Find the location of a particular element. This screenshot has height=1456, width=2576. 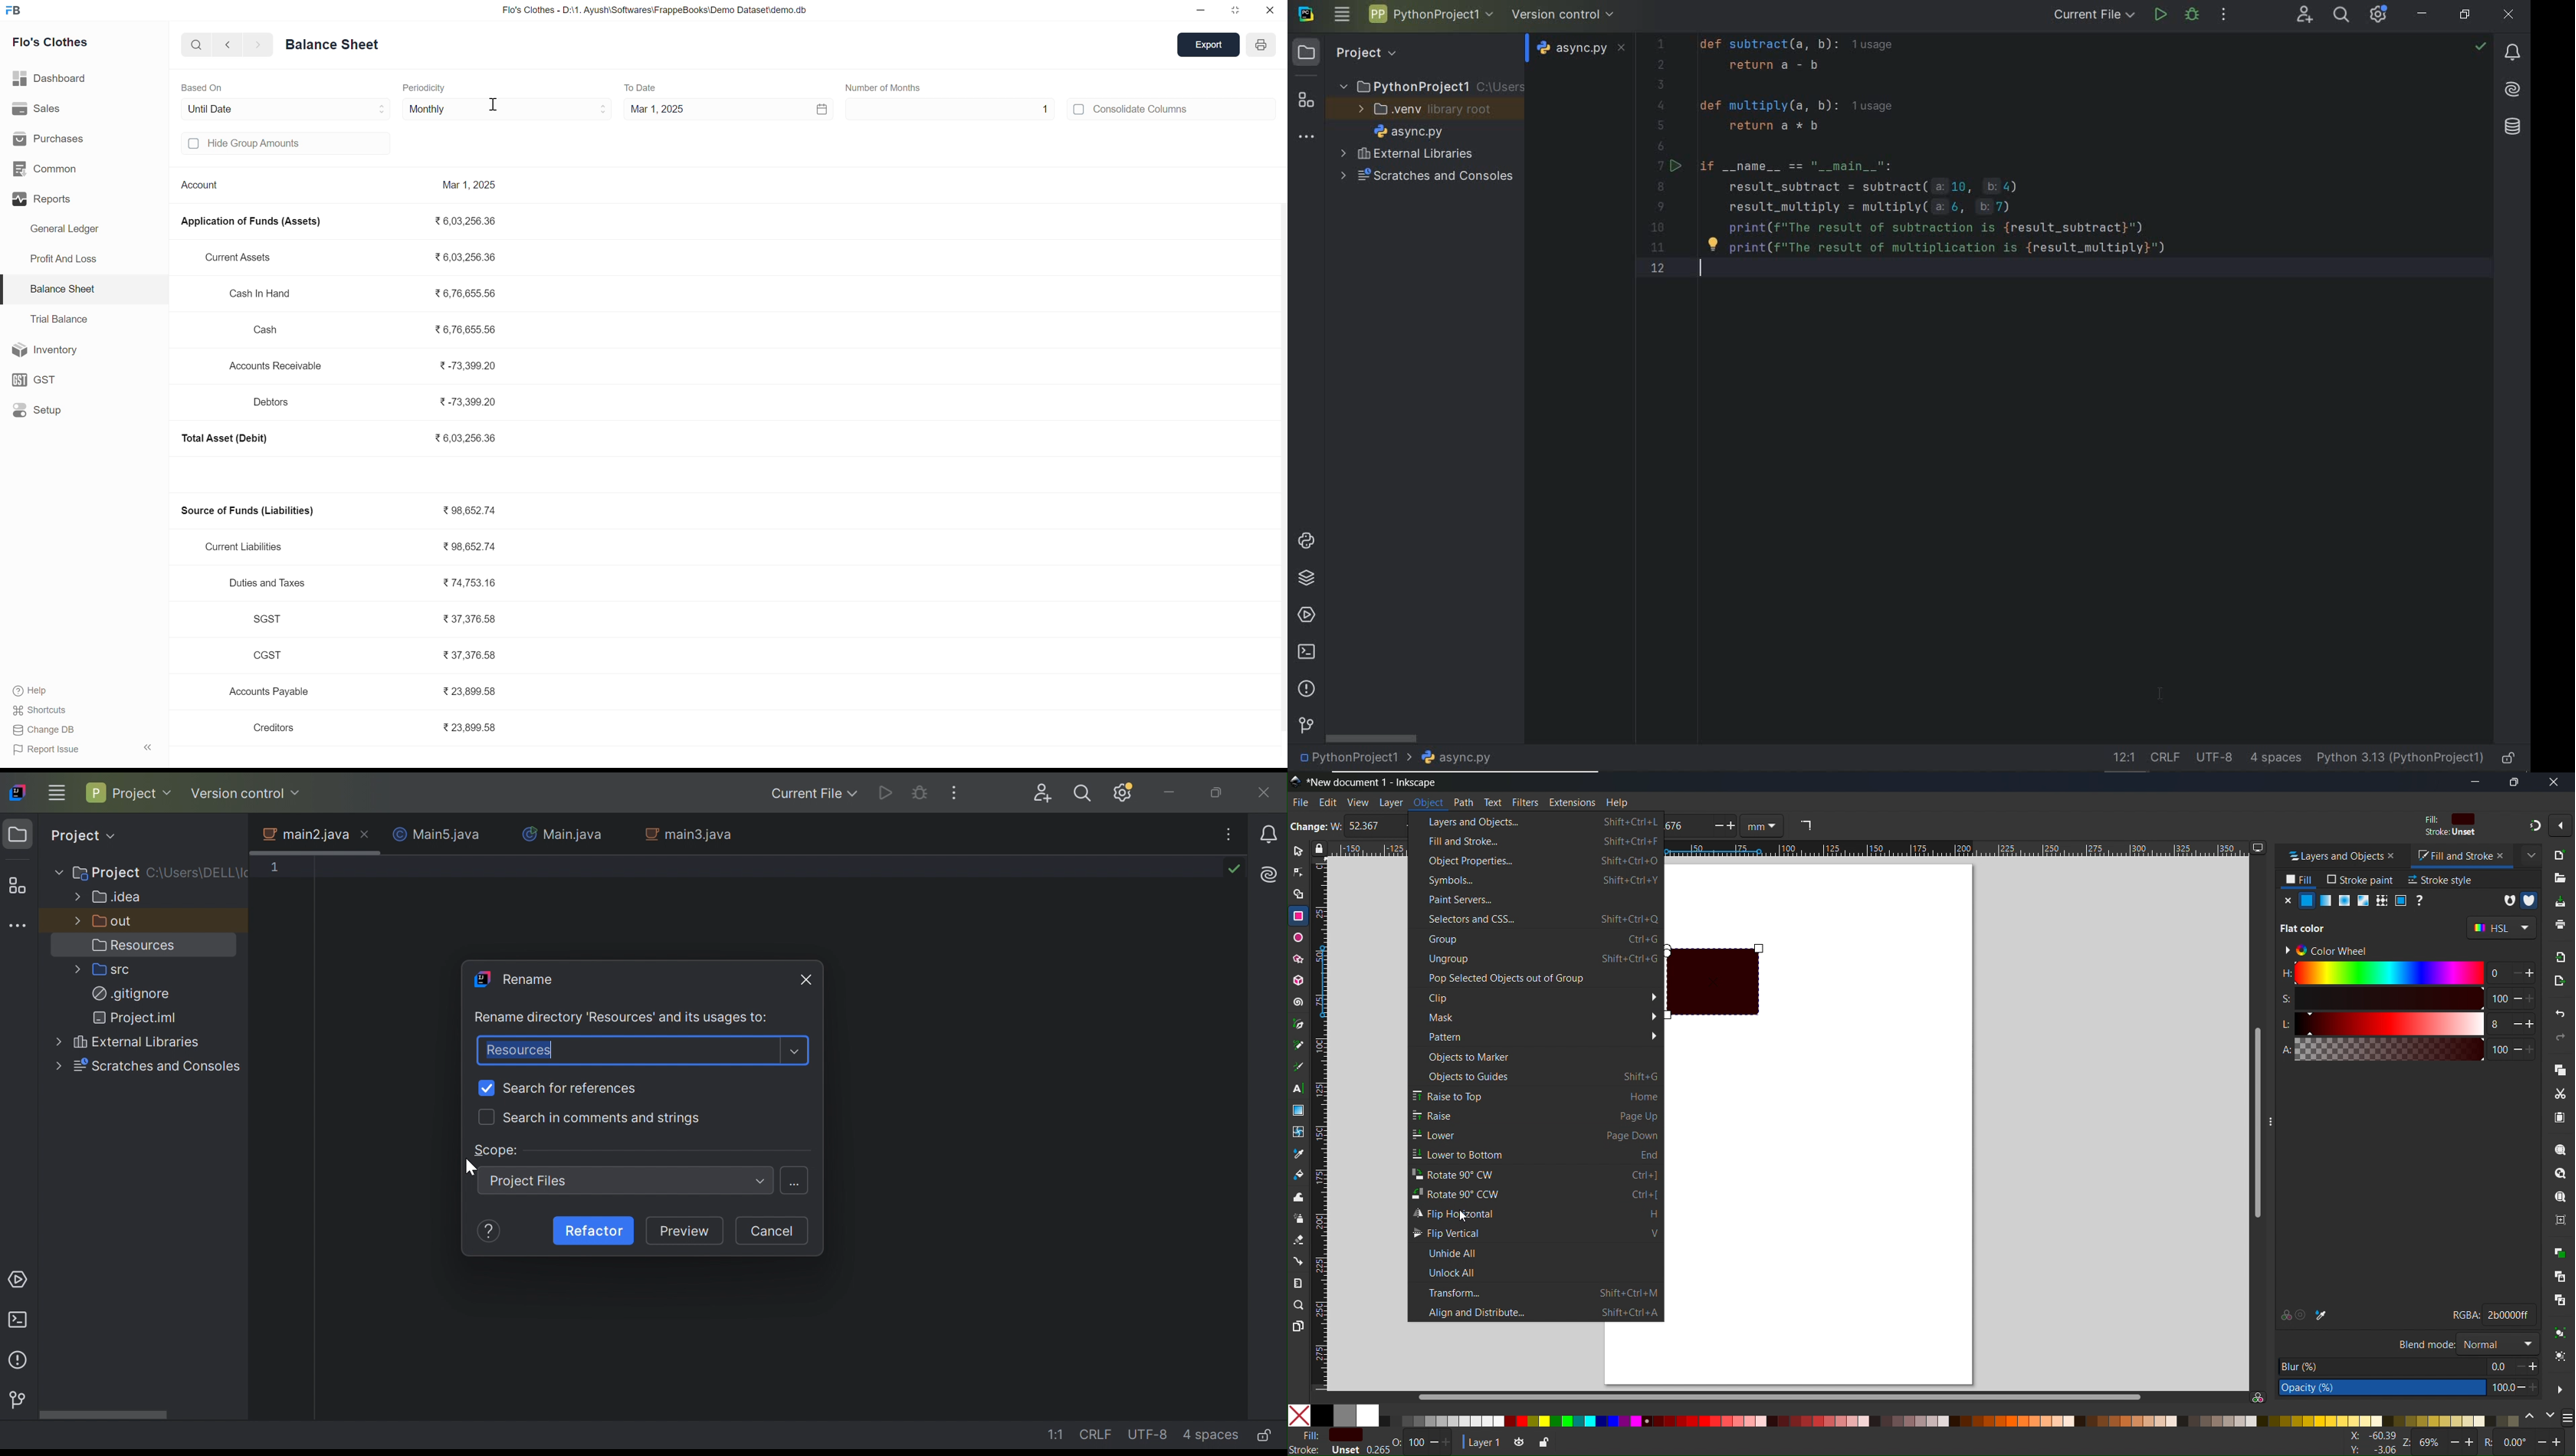

change W: is located at coordinates (1315, 827).